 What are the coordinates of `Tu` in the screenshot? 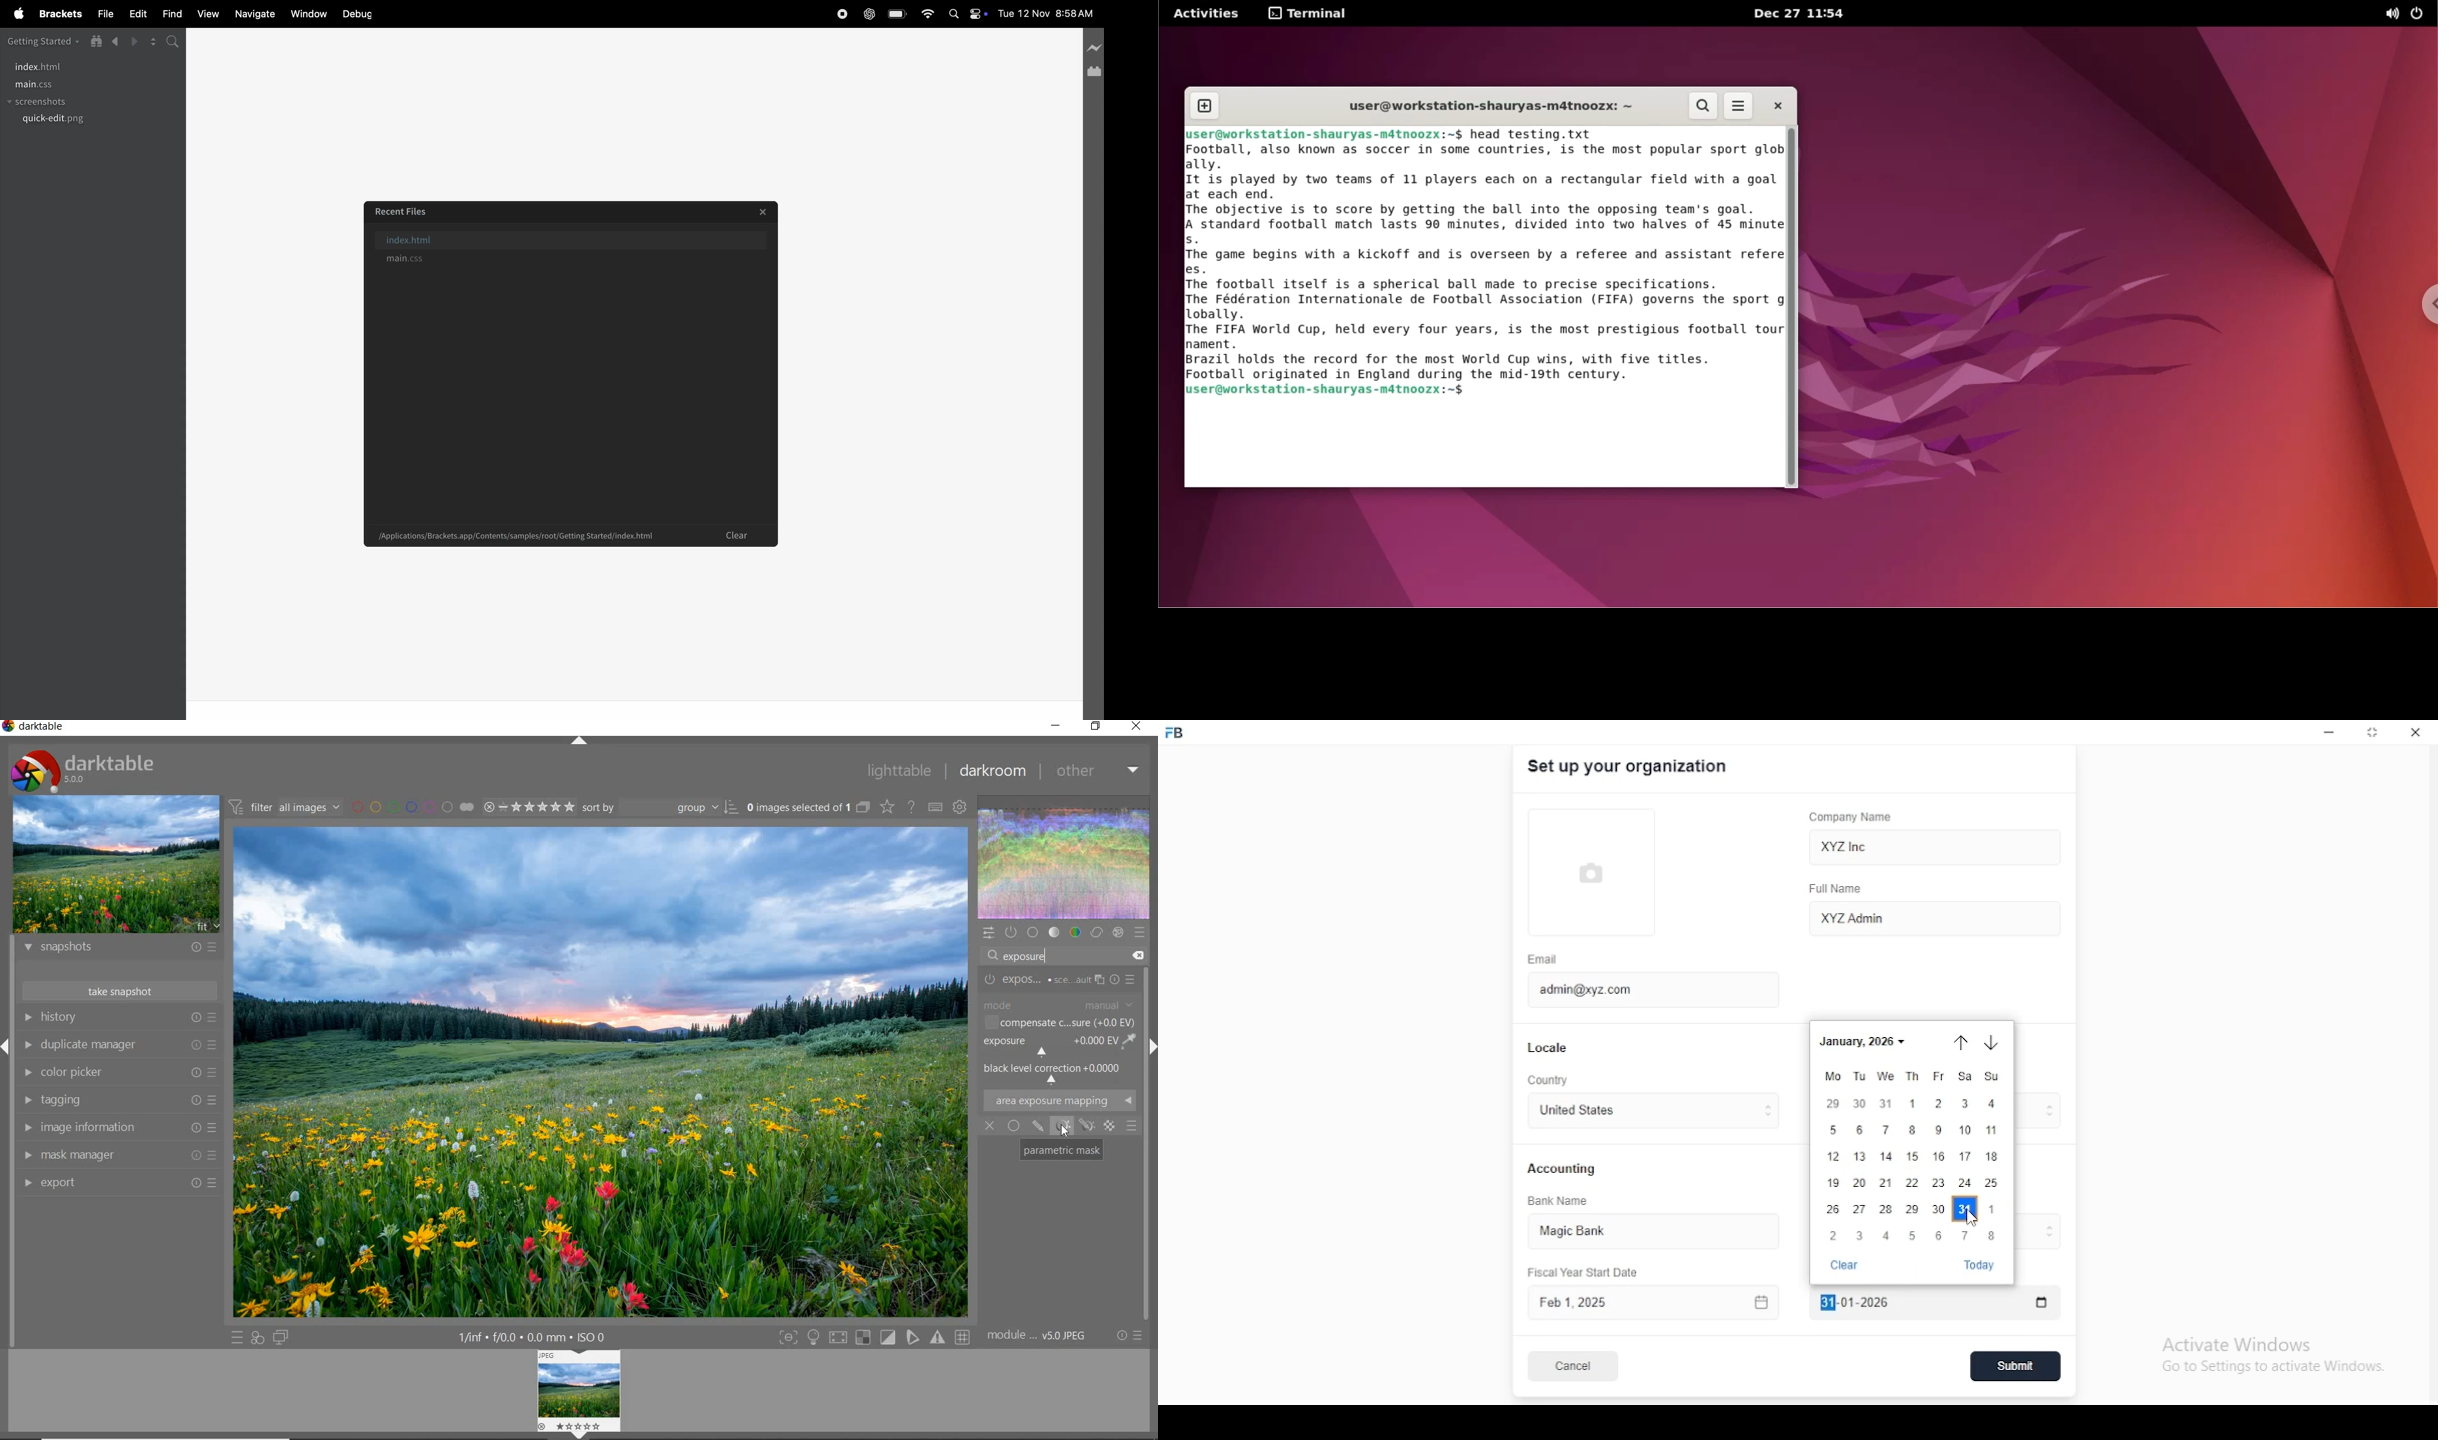 It's located at (1862, 1076).